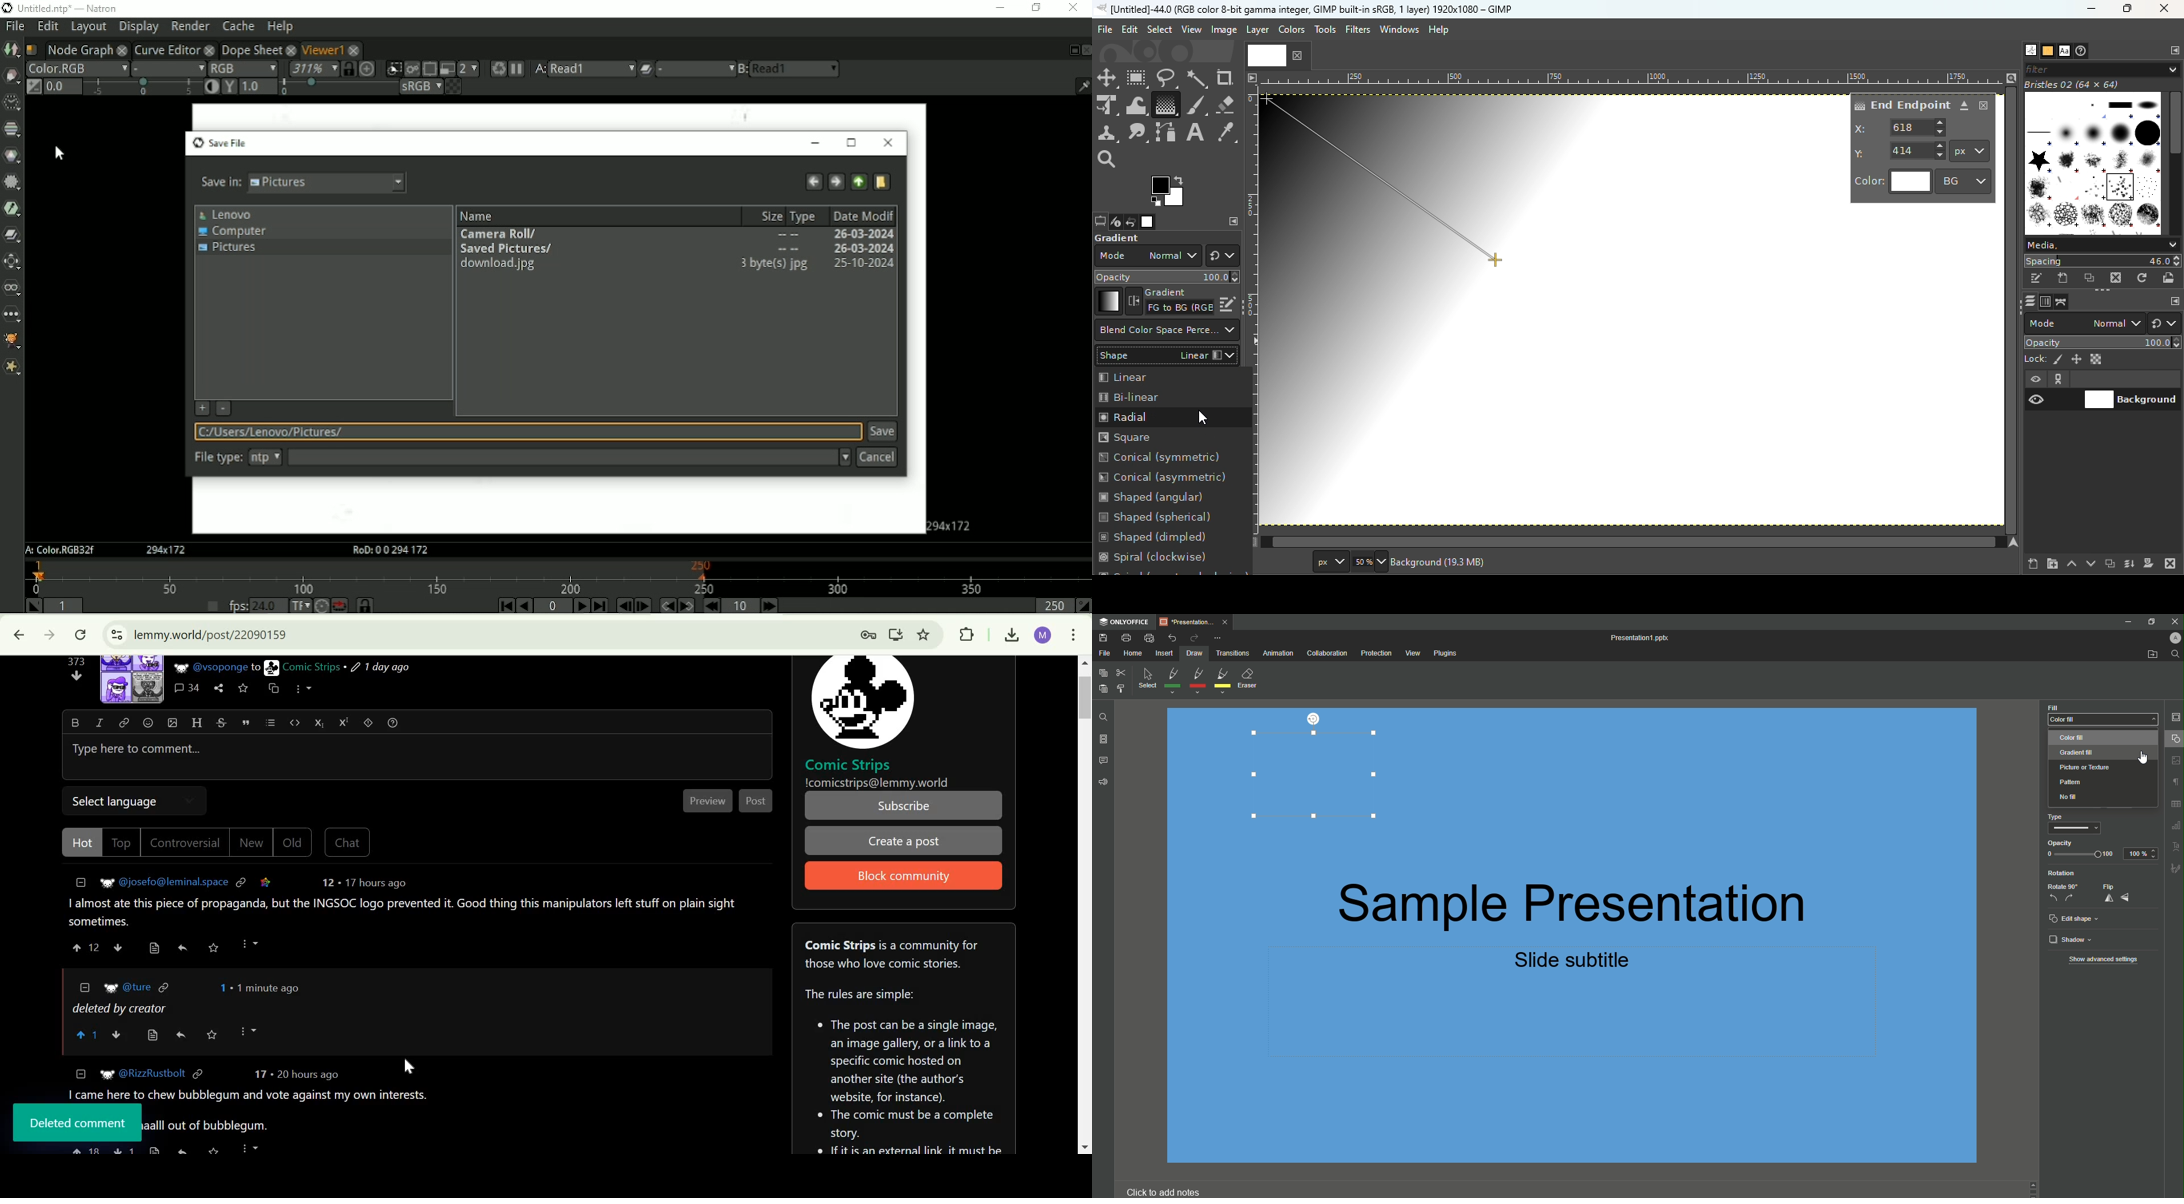  Describe the element at coordinates (1103, 784) in the screenshot. I see `Feedback` at that location.